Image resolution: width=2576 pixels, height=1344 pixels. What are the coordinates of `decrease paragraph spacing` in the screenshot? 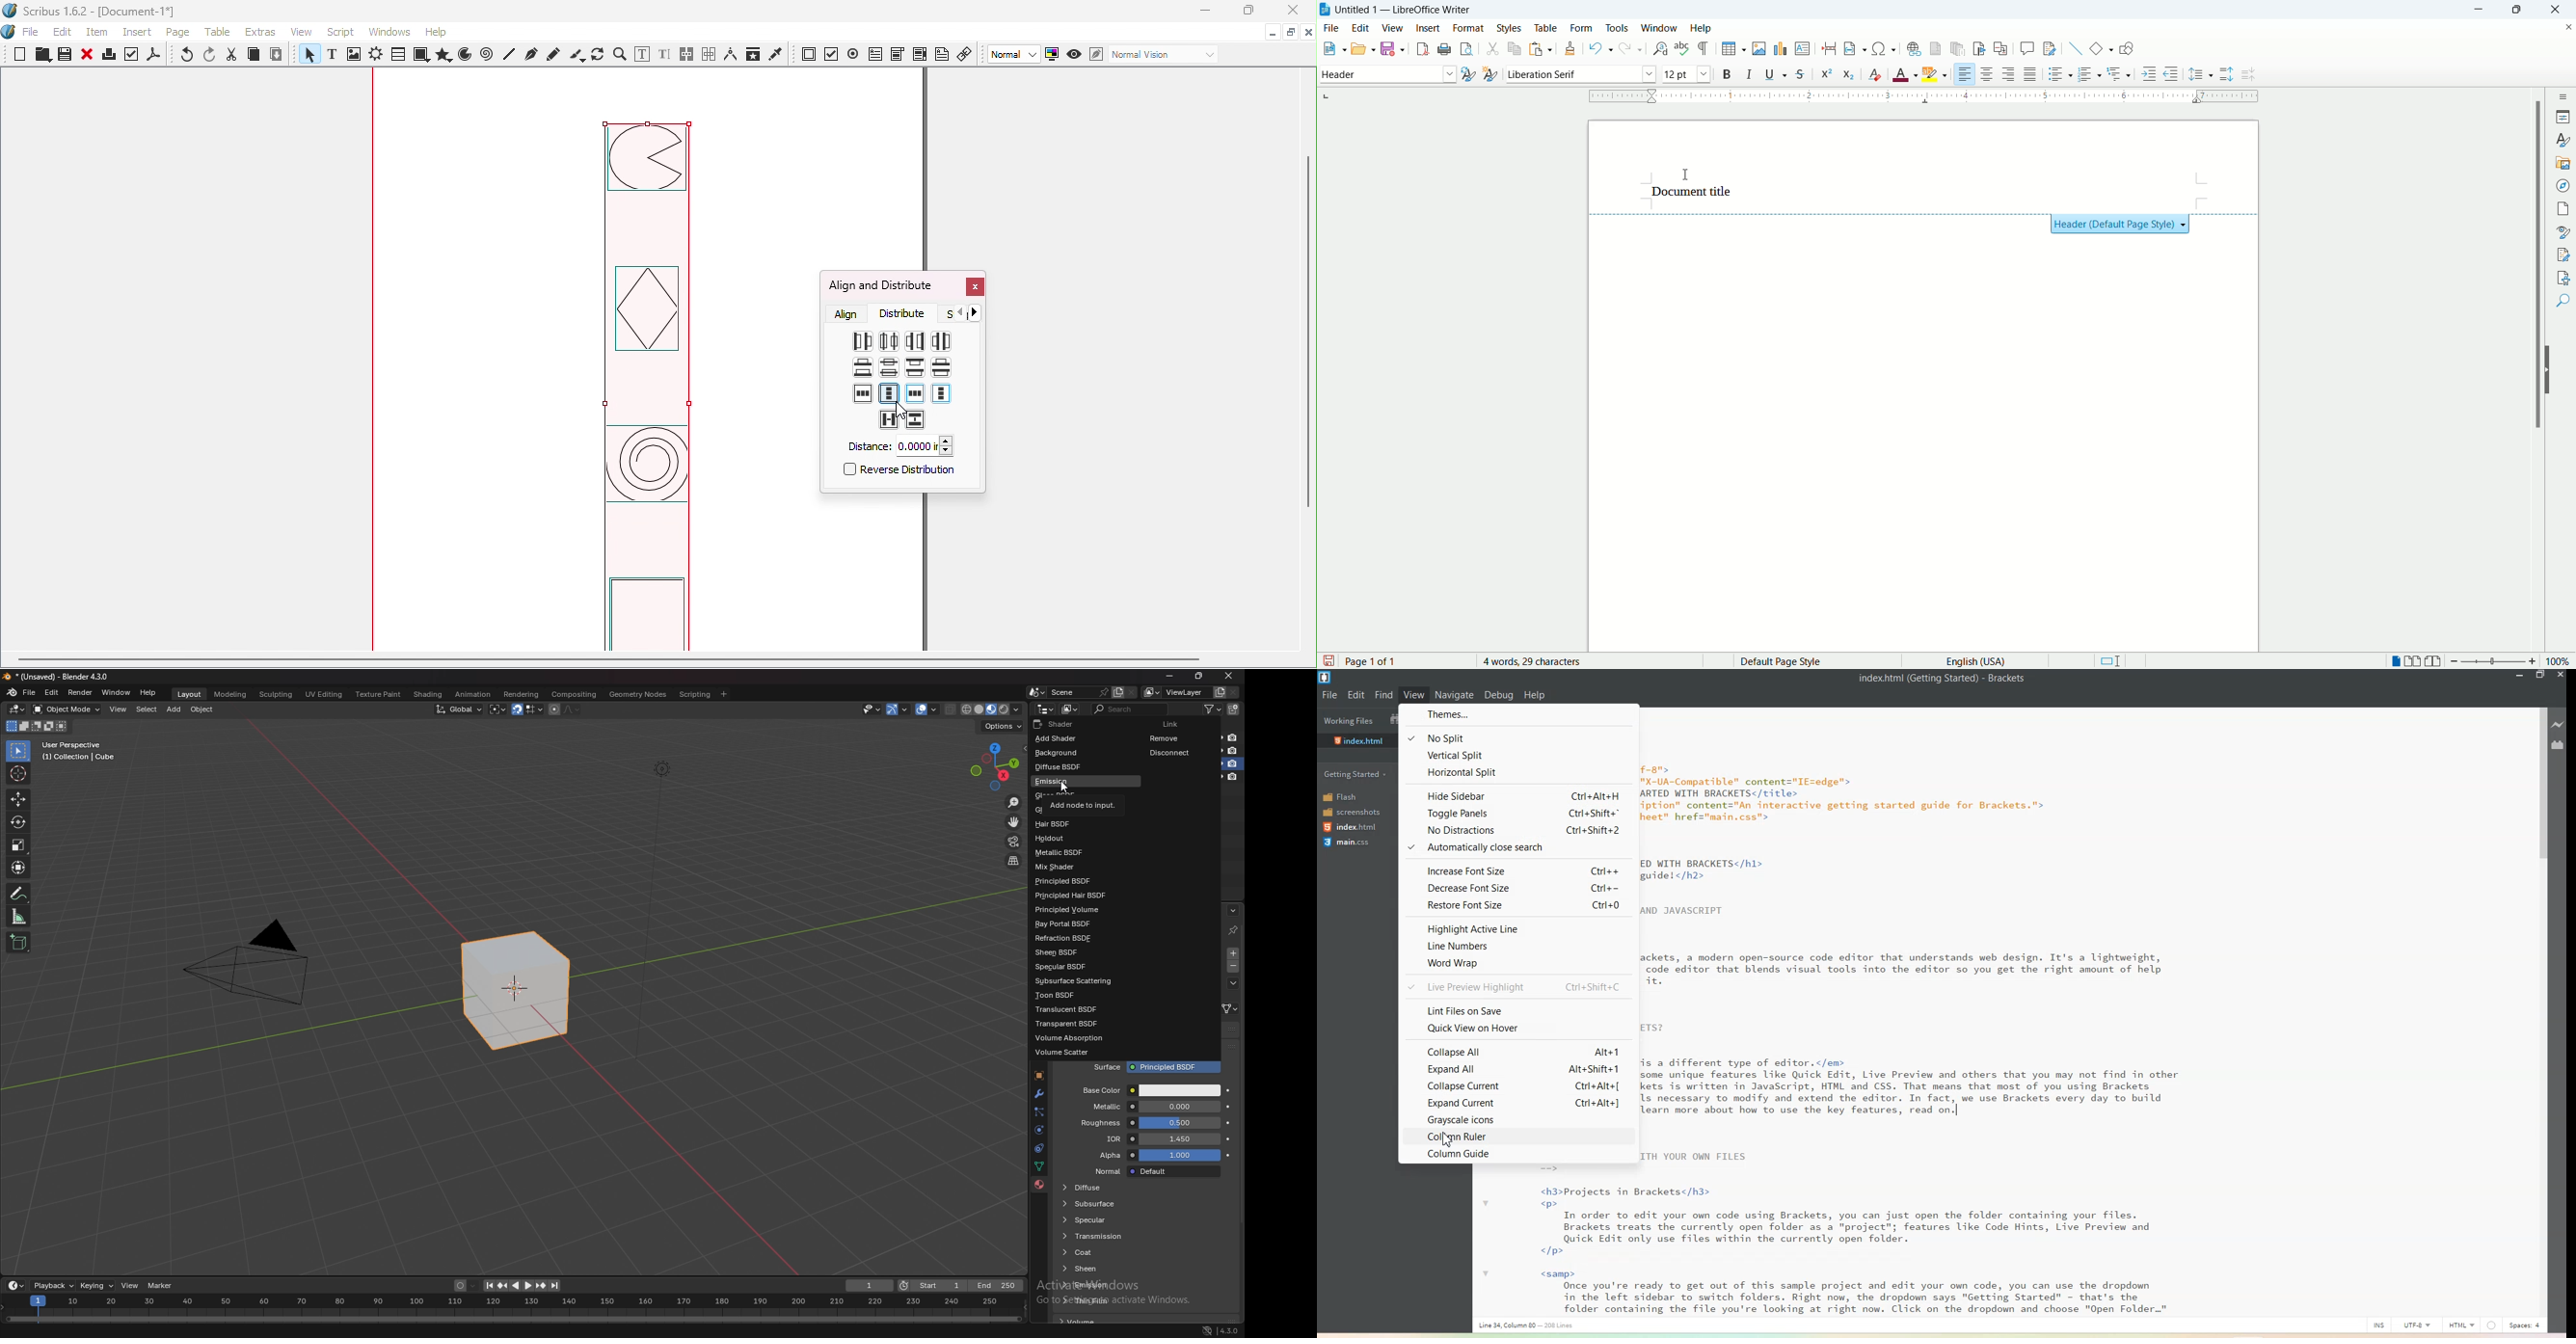 It's located at (2251, 74).